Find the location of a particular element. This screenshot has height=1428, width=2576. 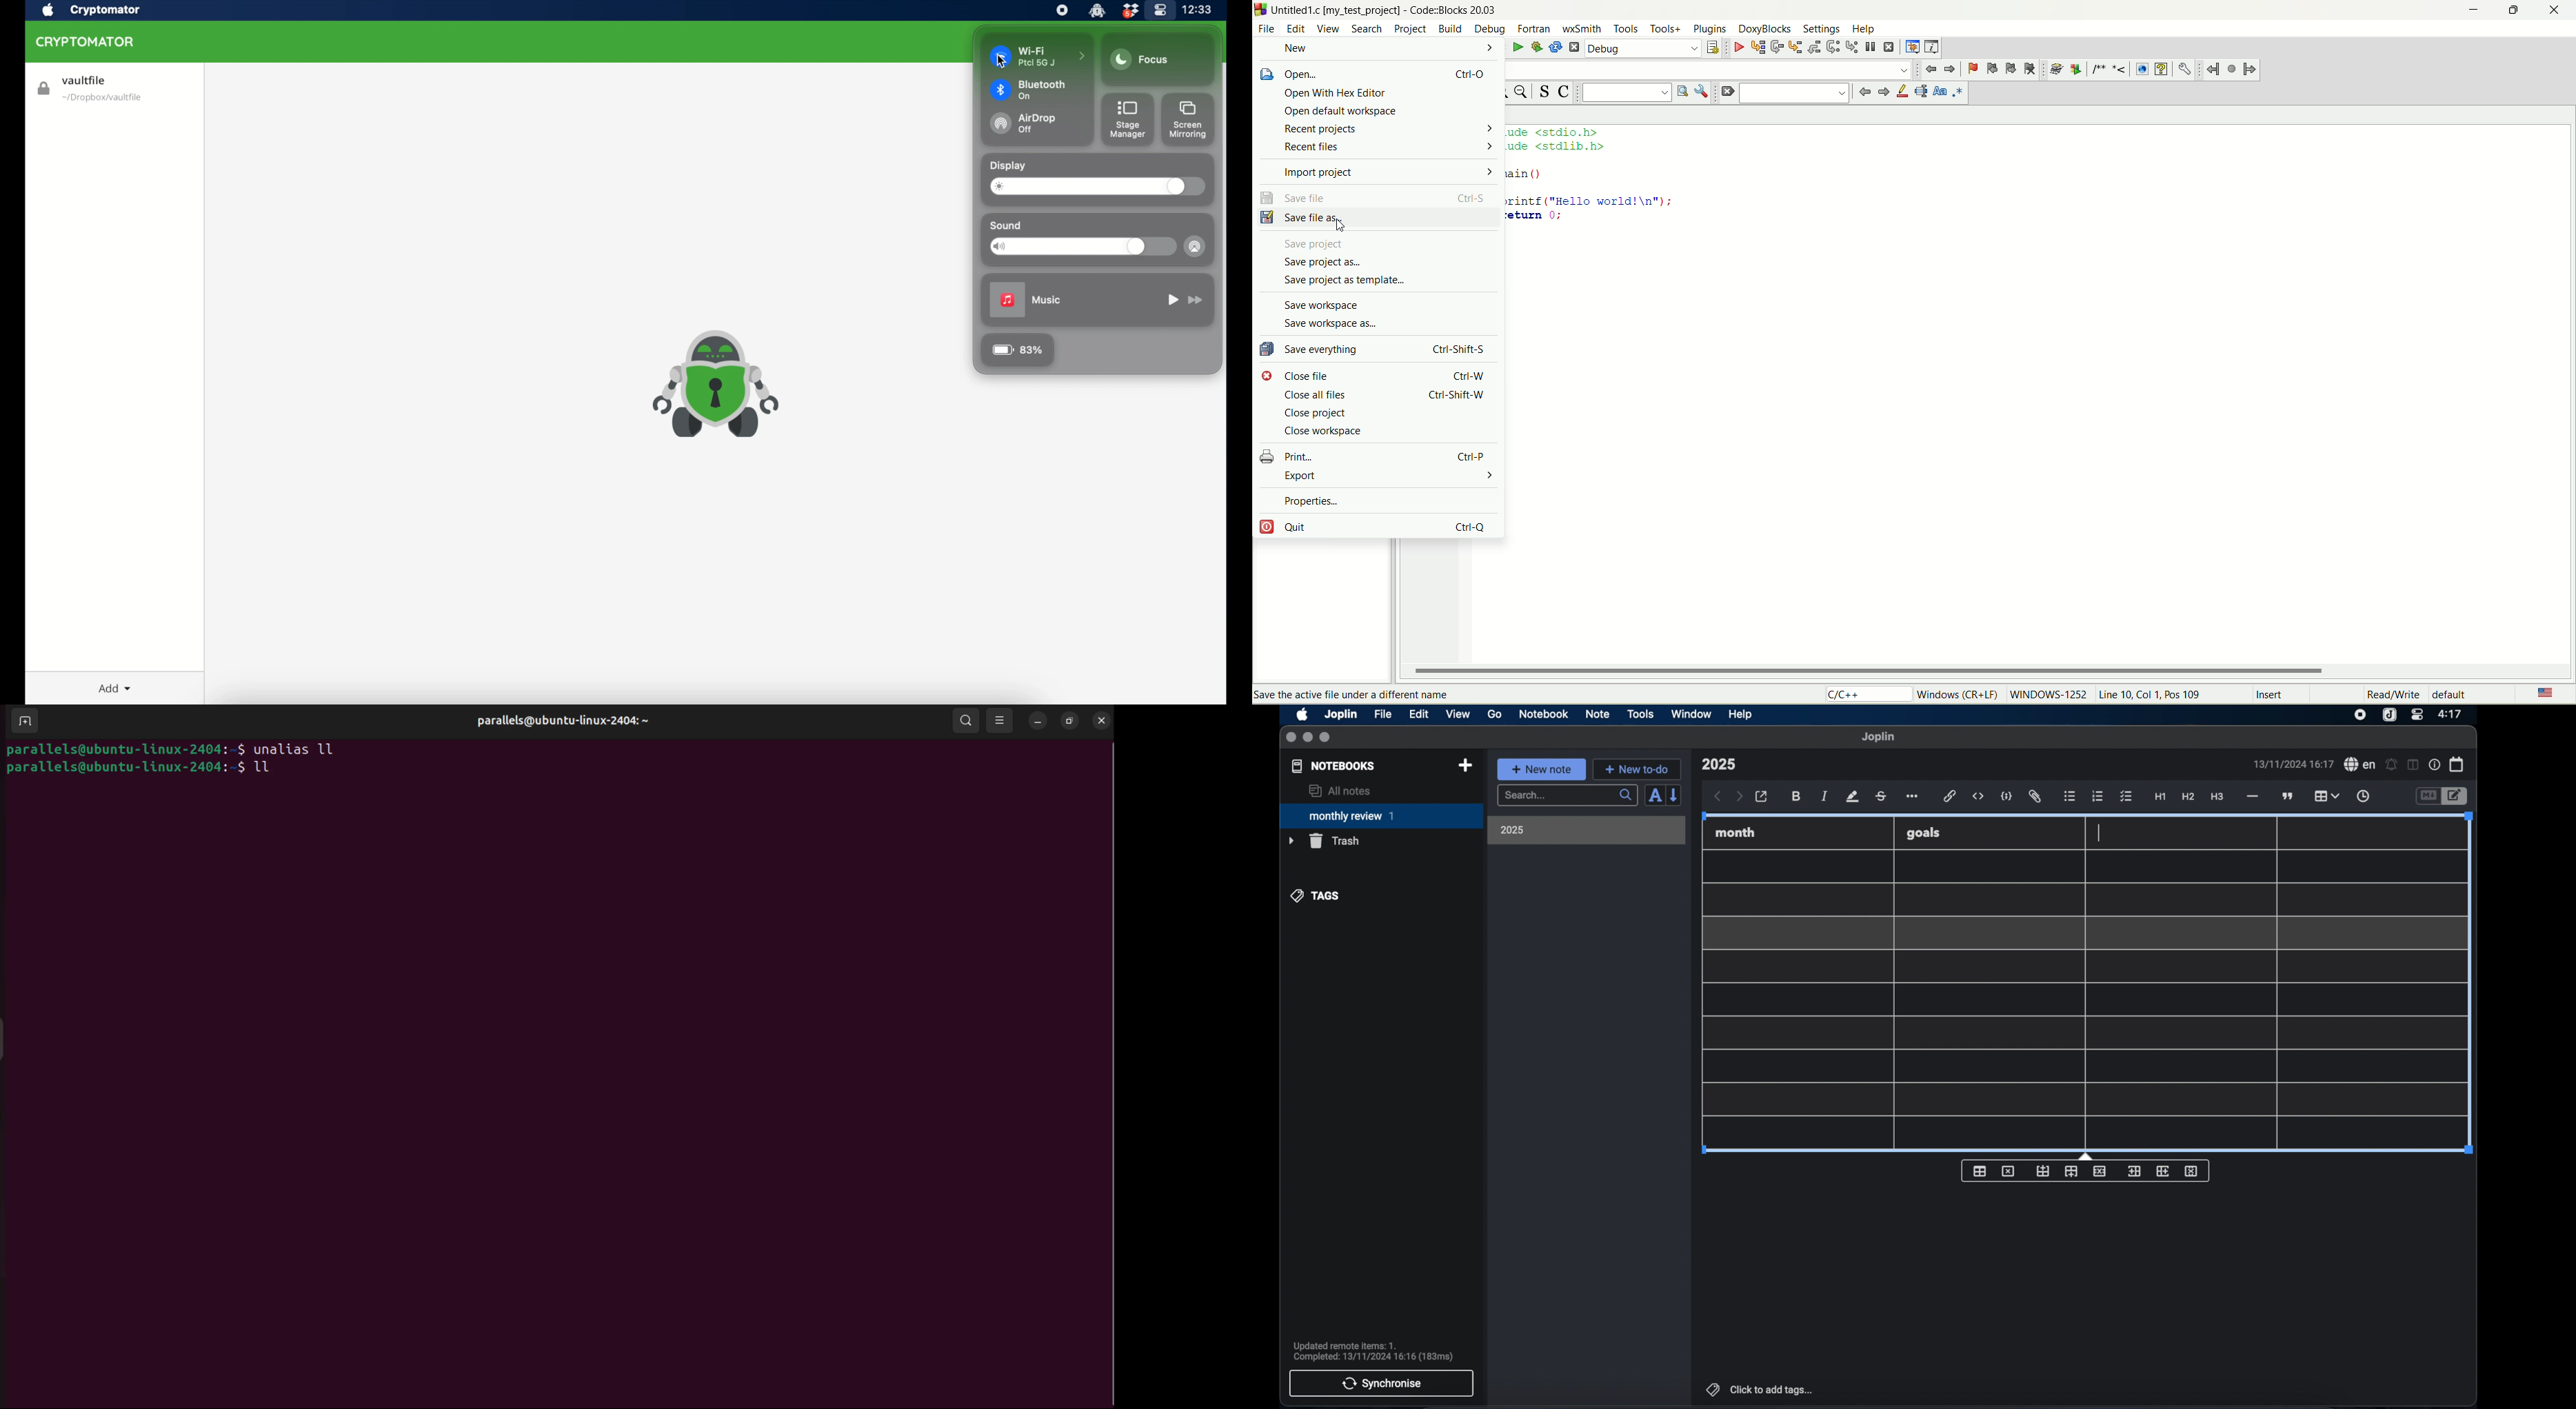

search is located at coordinates (1362, 29).